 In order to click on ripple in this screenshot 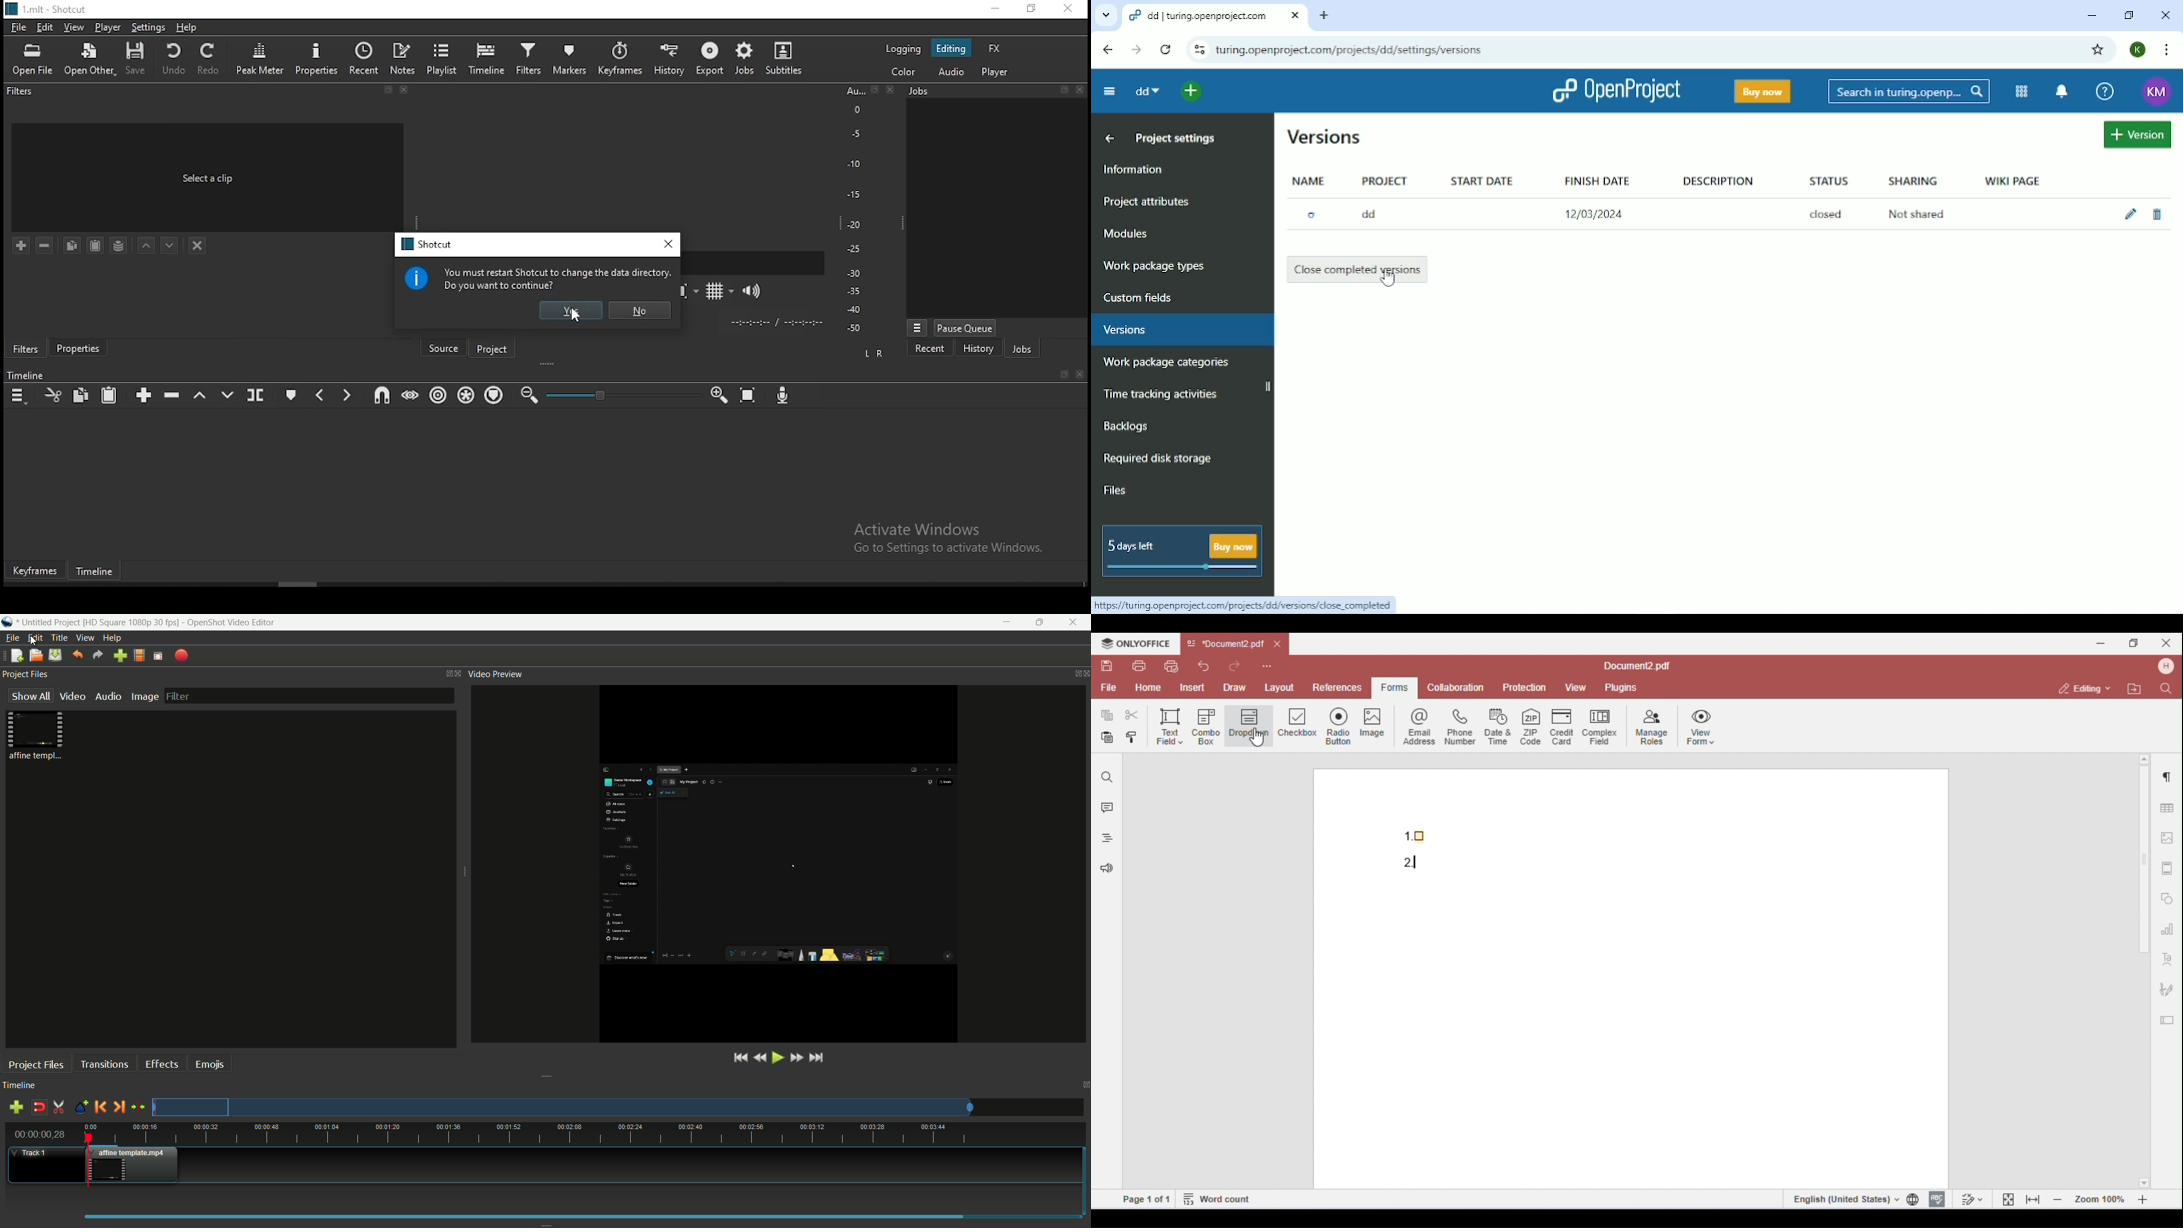, I will do `click(437, 396)`.